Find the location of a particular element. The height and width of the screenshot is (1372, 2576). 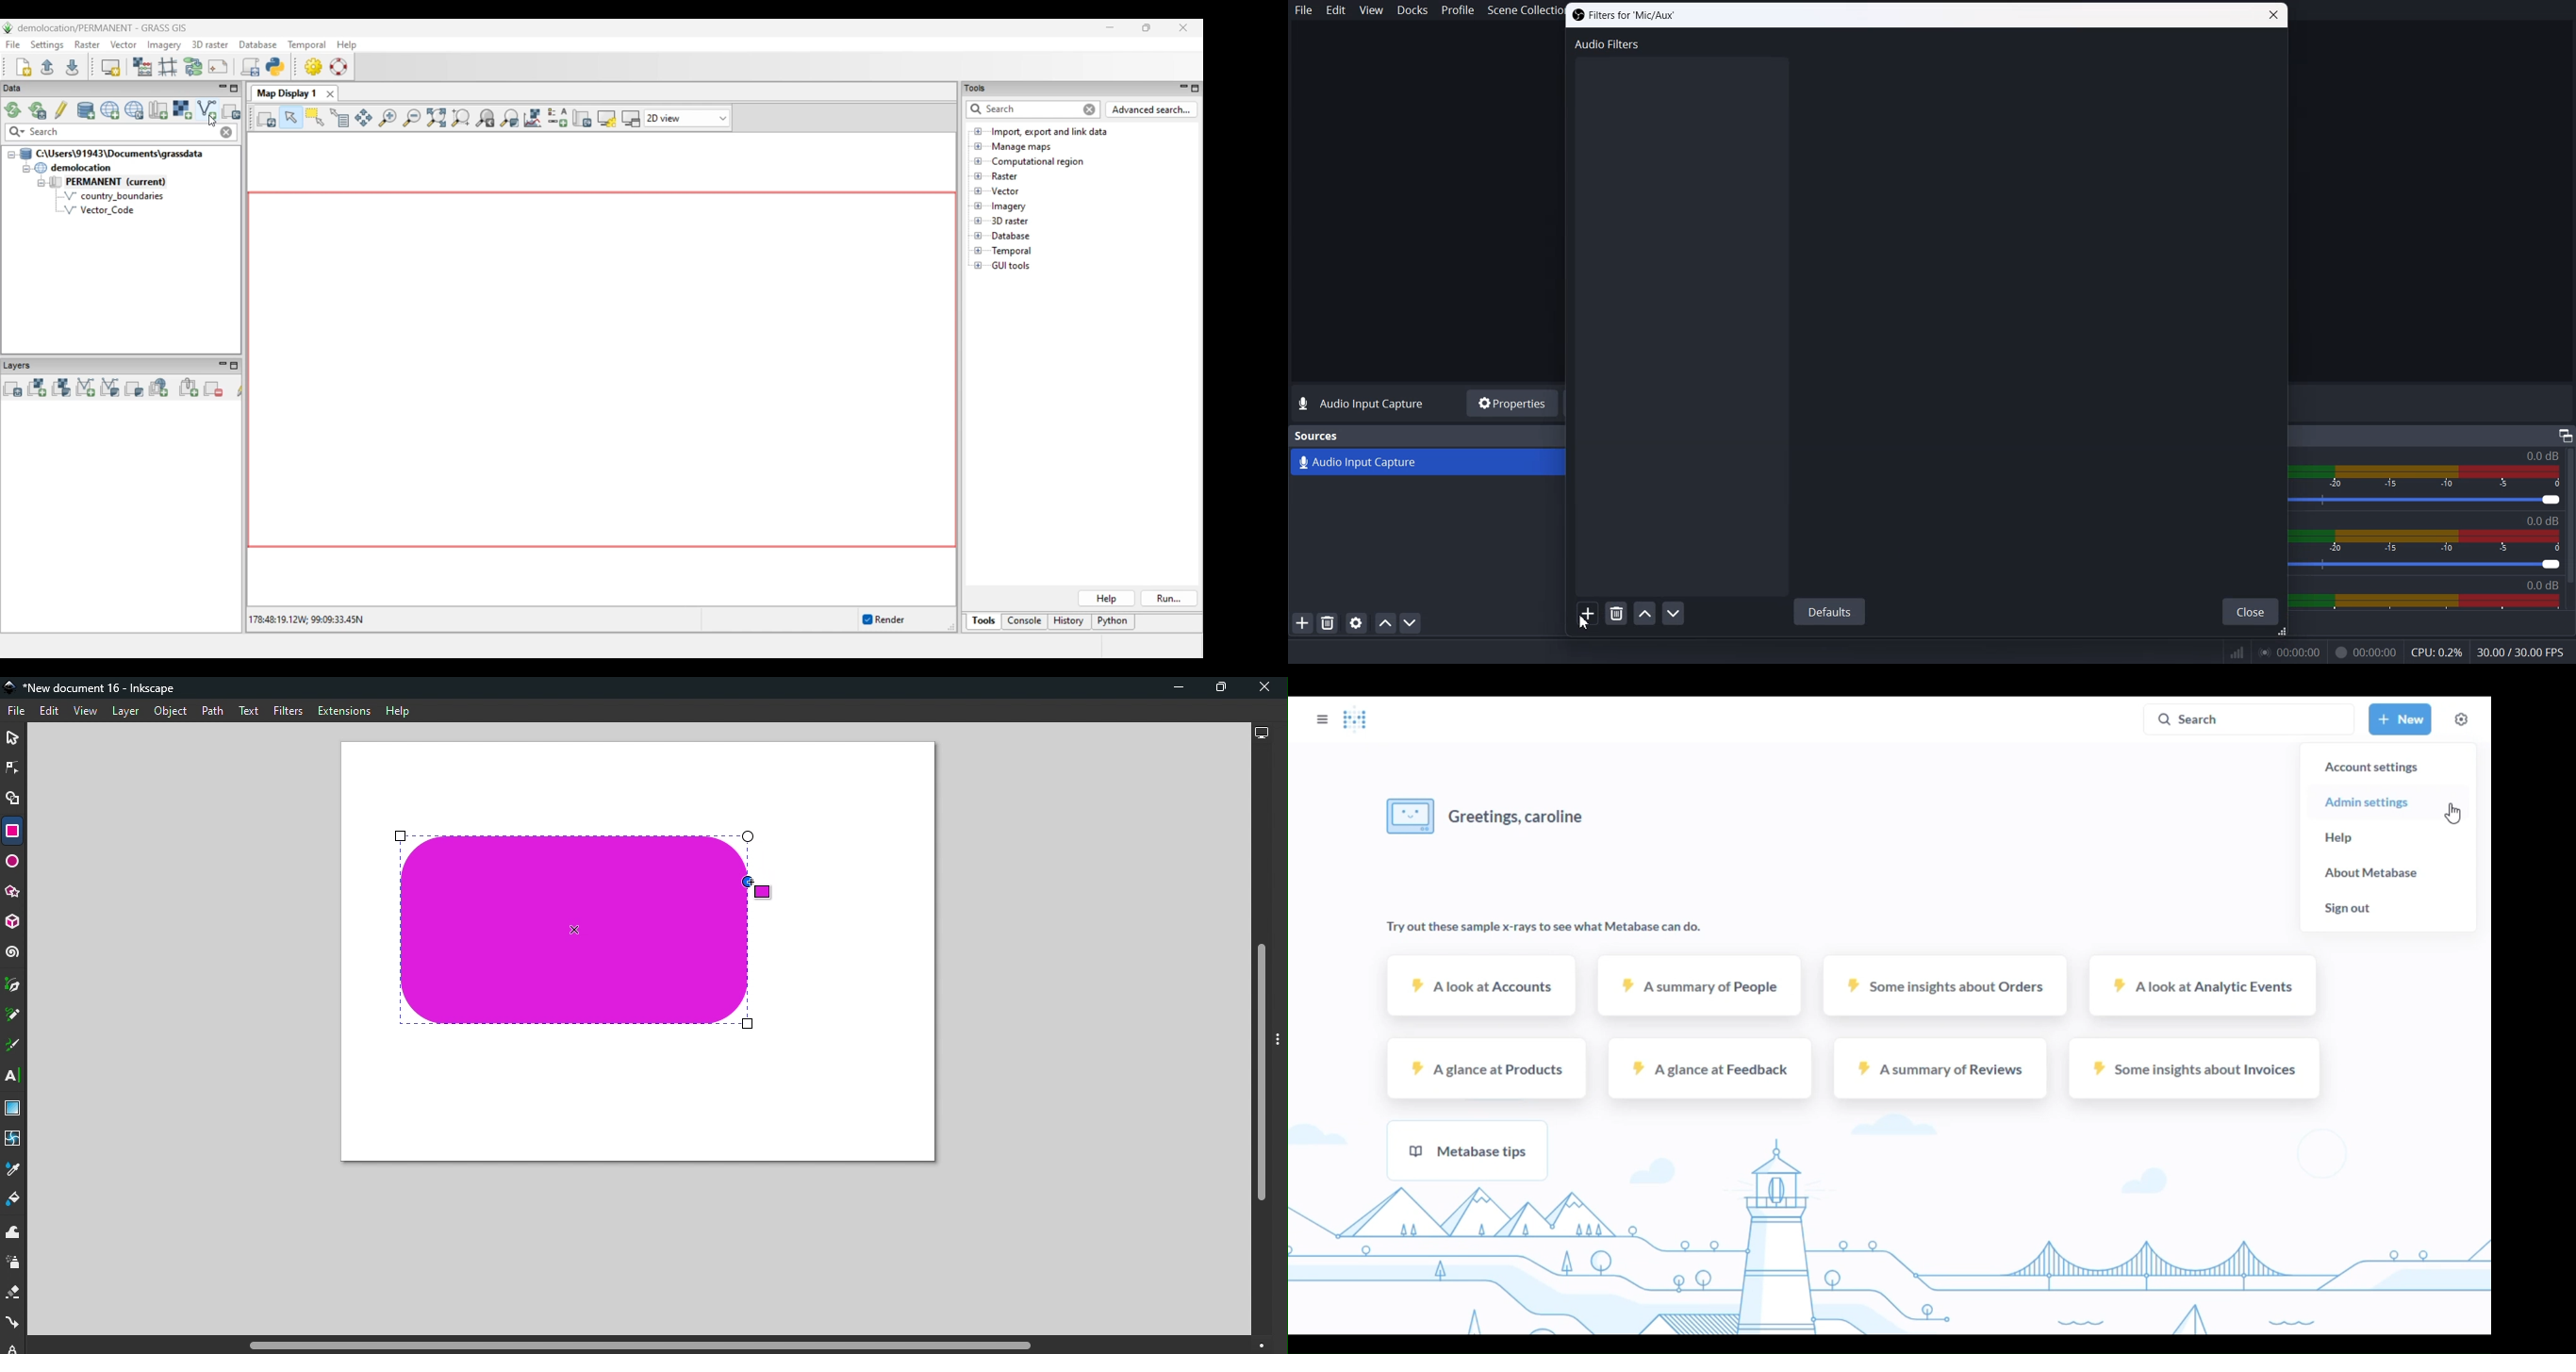

0.00 is located at coordinates (2288, 653).